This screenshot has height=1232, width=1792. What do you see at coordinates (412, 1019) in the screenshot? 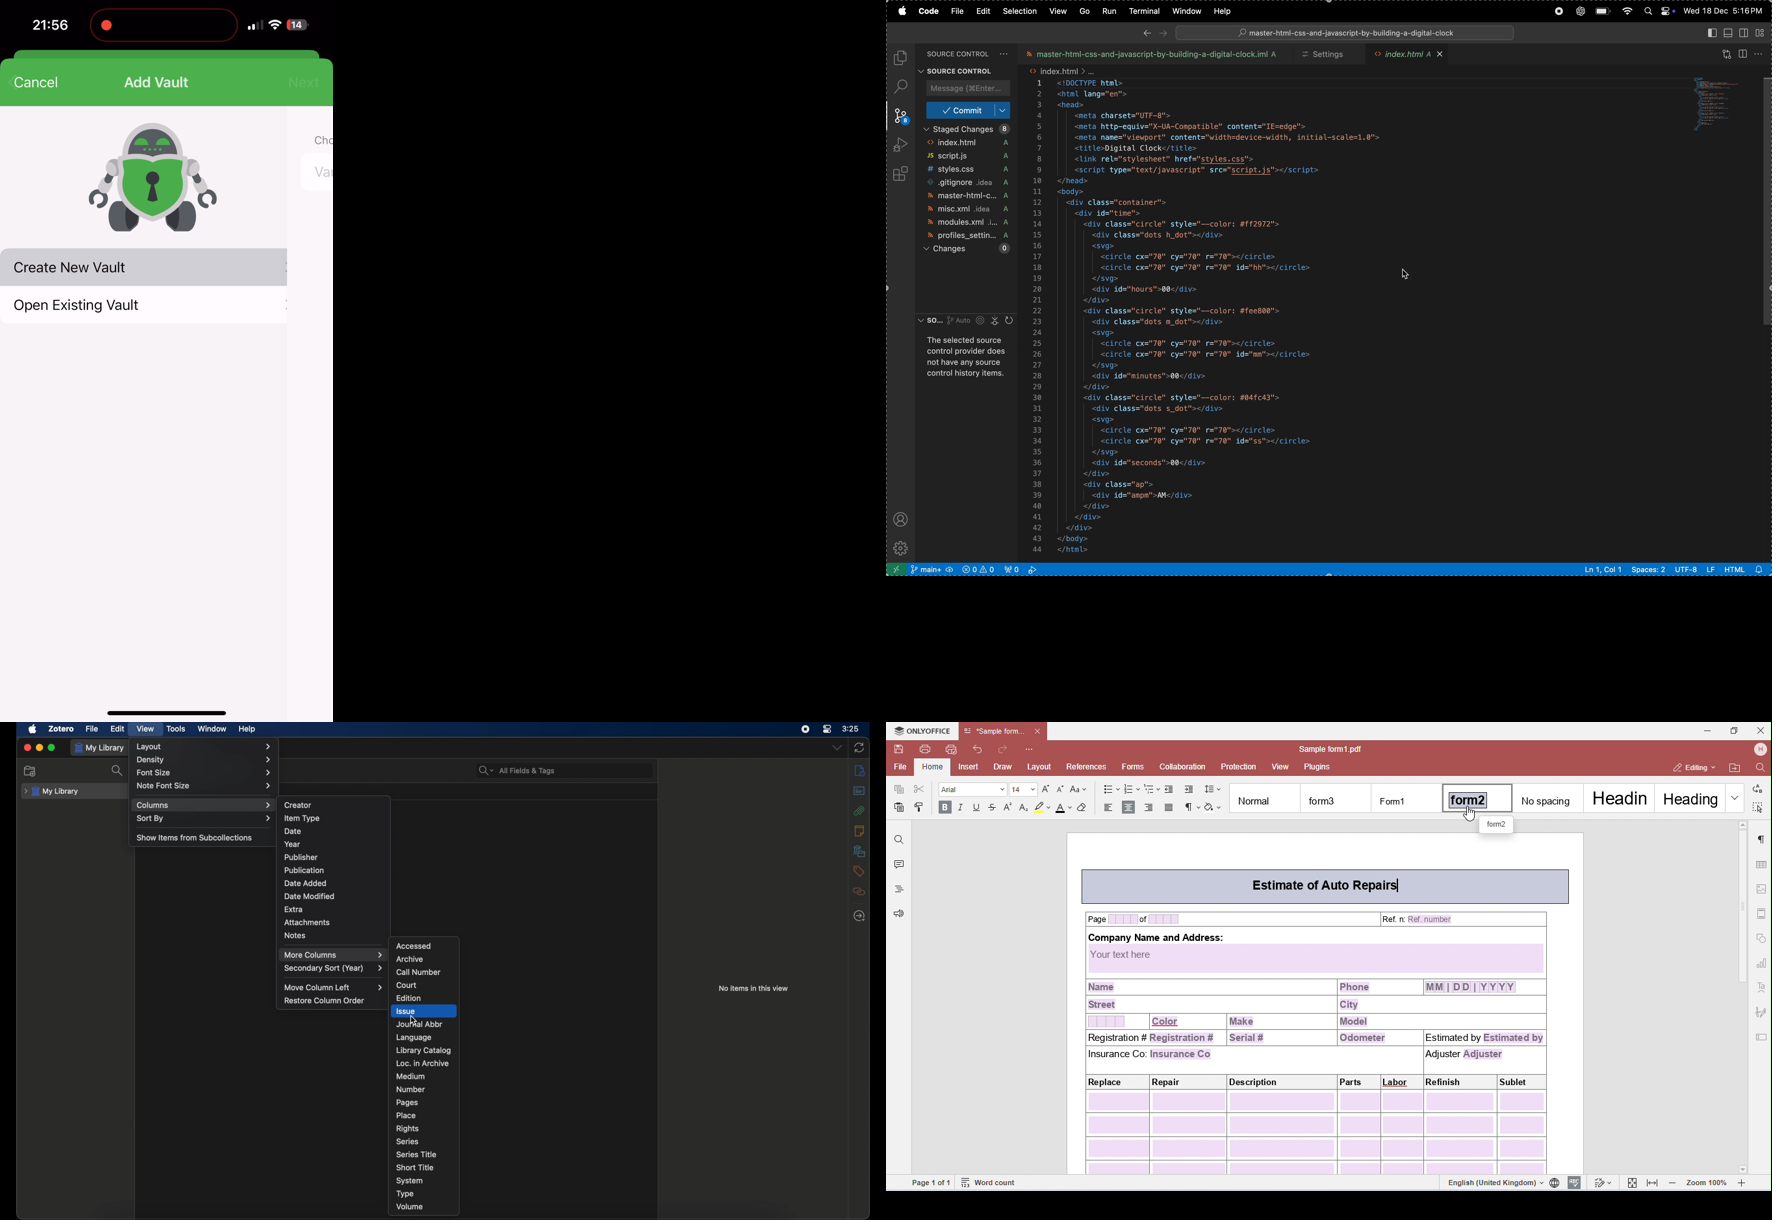
I see `Cursor` at bounding box center [412, 1019].